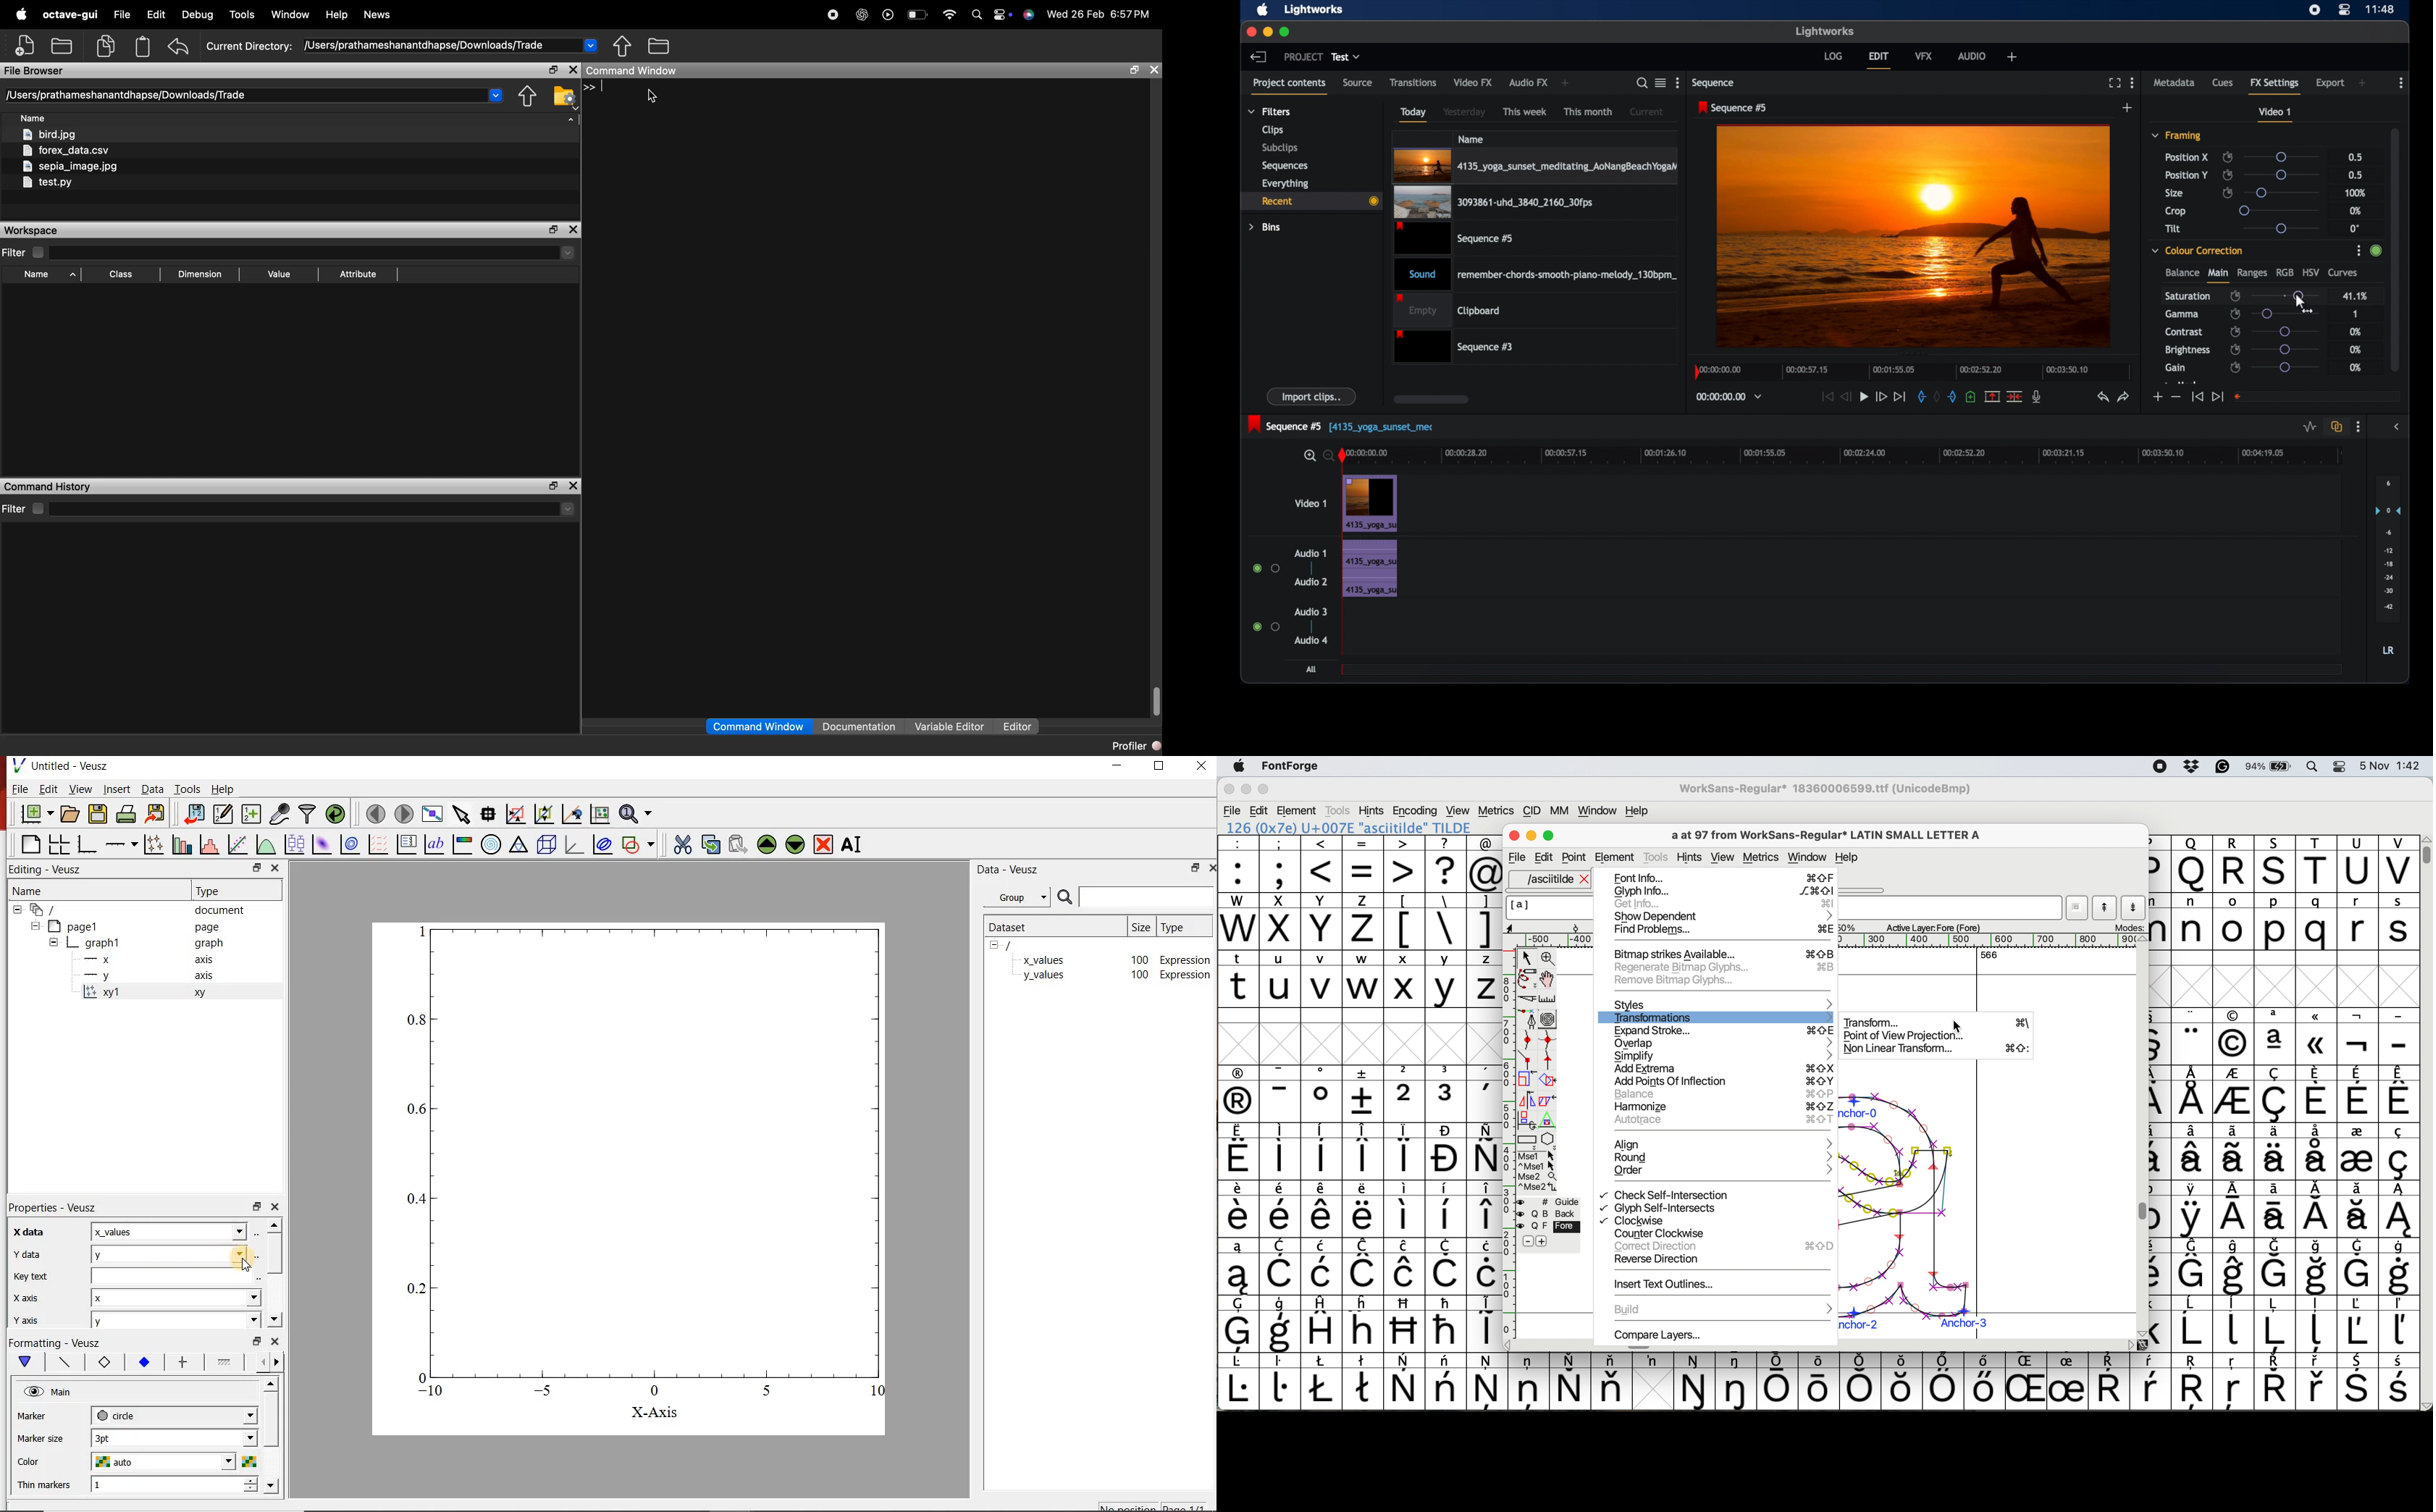 The height and width of the screenshot is (1512, 2436). I want to click on symbol, so click(1281, 1325).